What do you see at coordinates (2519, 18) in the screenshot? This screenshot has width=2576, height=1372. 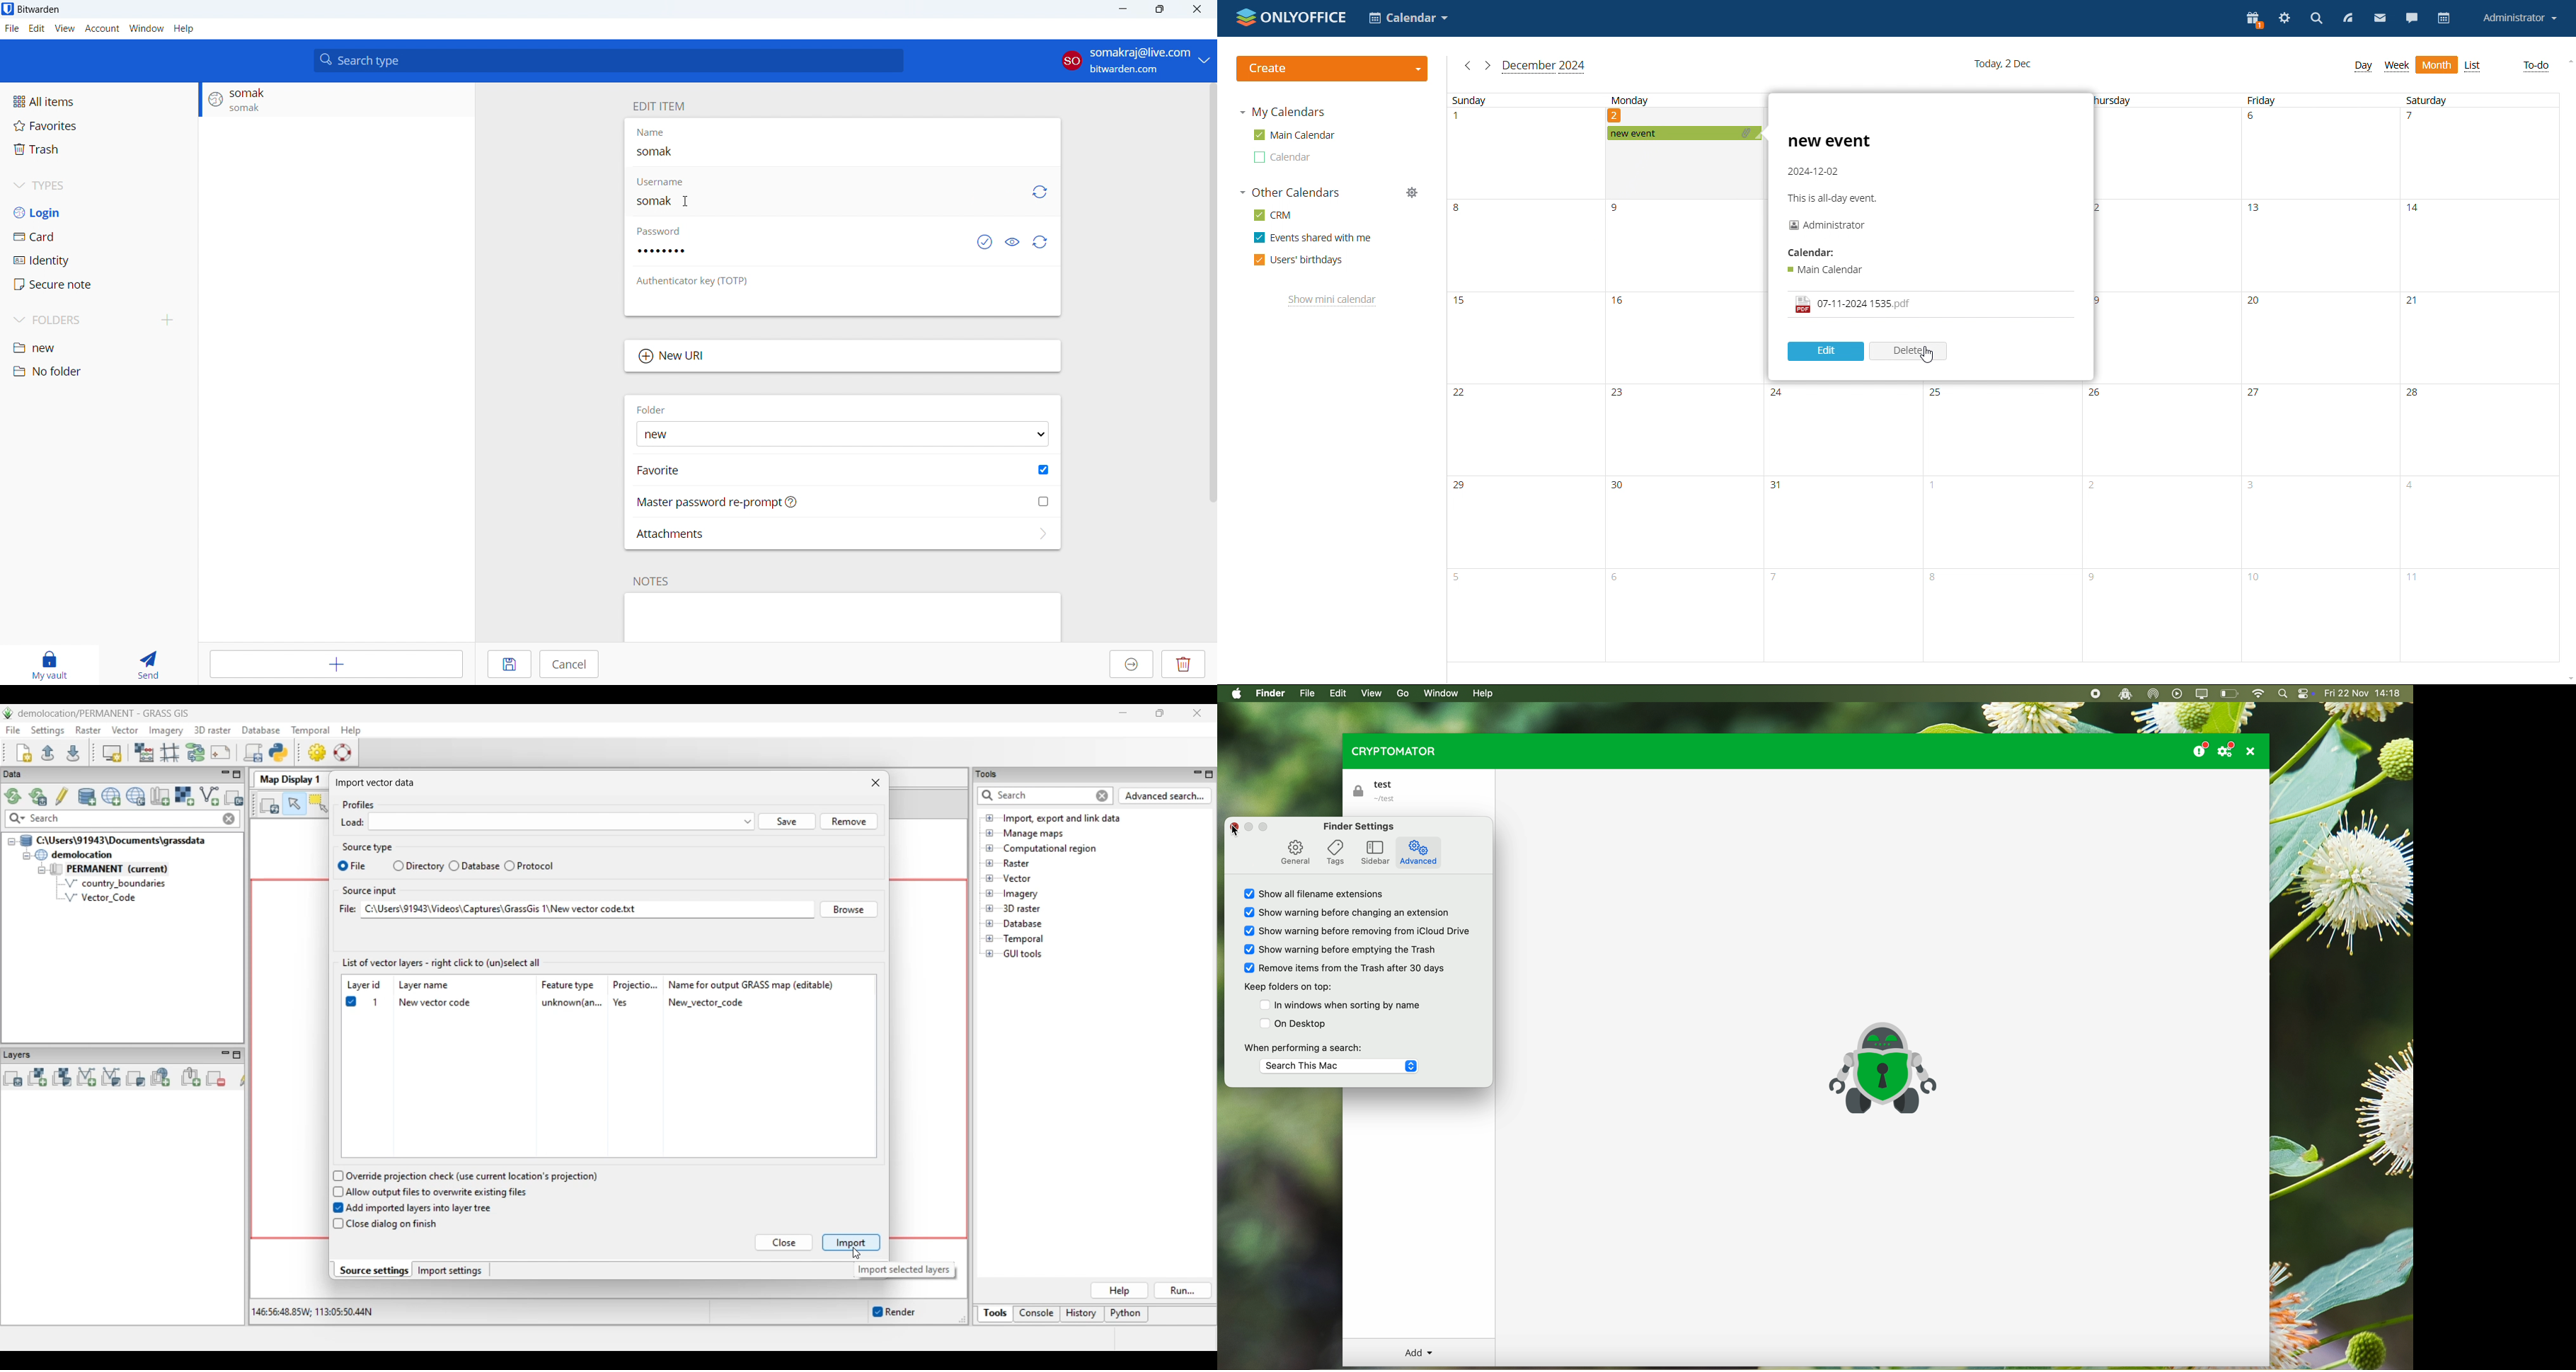 I see `Administrator` at bounding box center [2519, 18].